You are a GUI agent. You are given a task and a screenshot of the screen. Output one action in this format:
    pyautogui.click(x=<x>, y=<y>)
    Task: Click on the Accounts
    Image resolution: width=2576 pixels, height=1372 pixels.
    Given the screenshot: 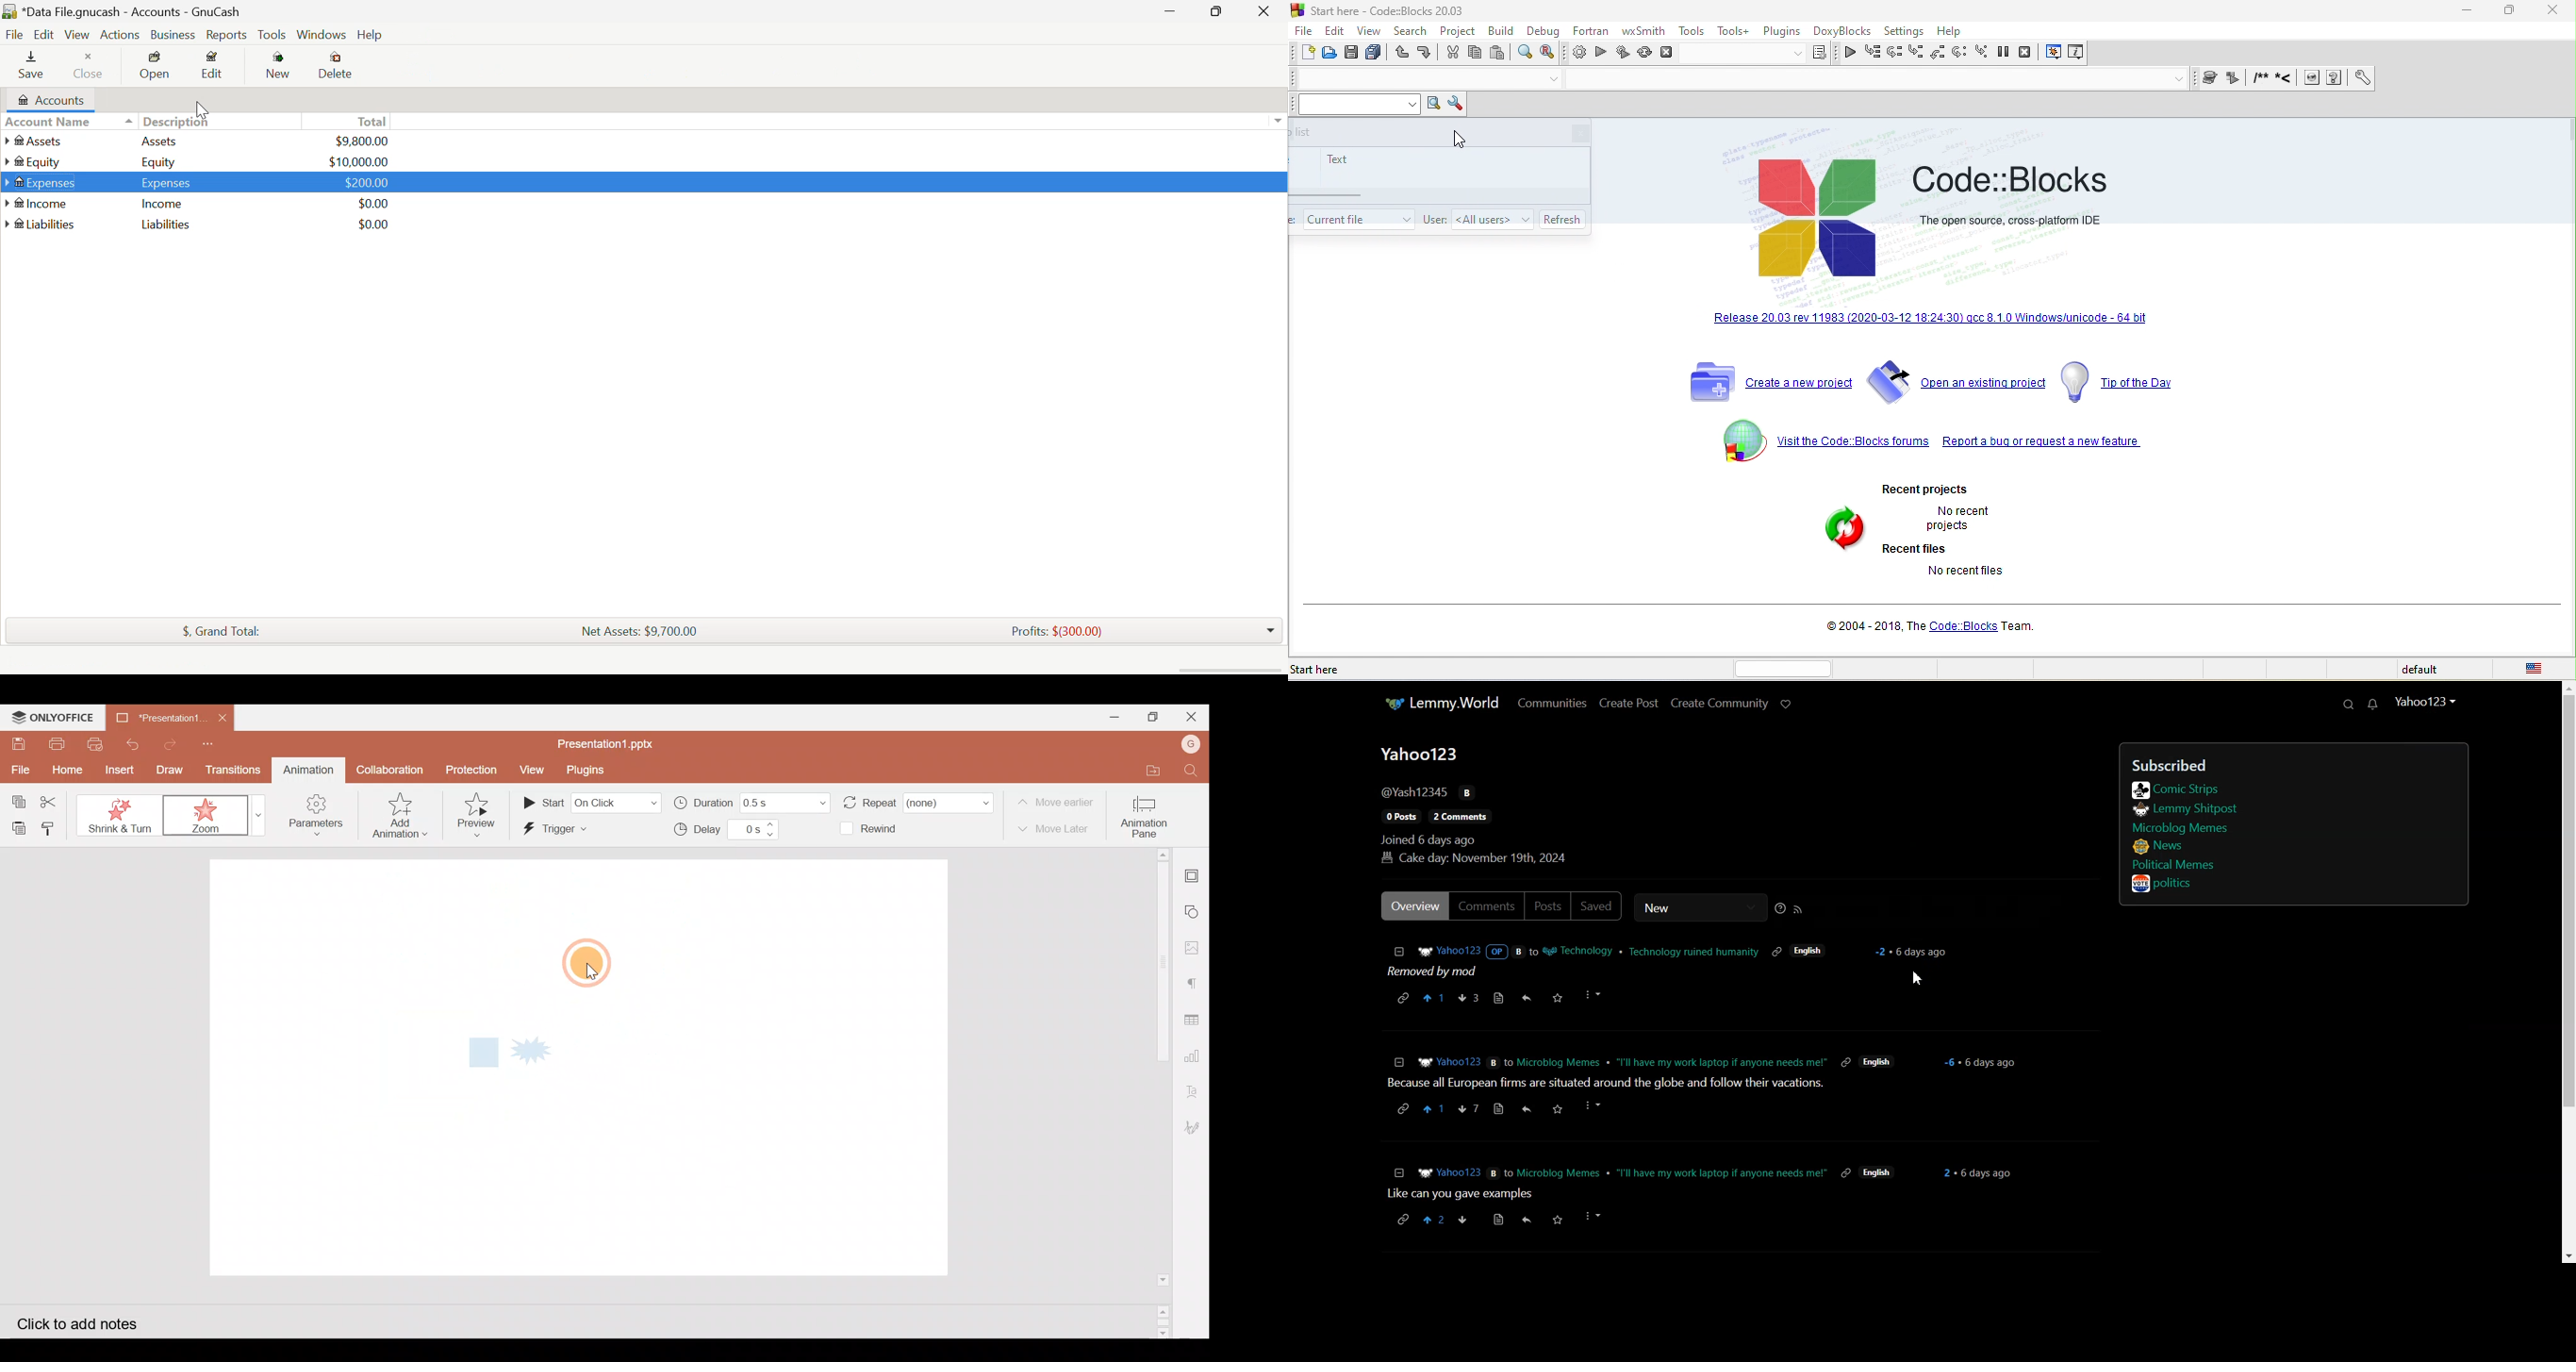 What is the action you would take?
    pyautogui.click(x=49, y=100)
    